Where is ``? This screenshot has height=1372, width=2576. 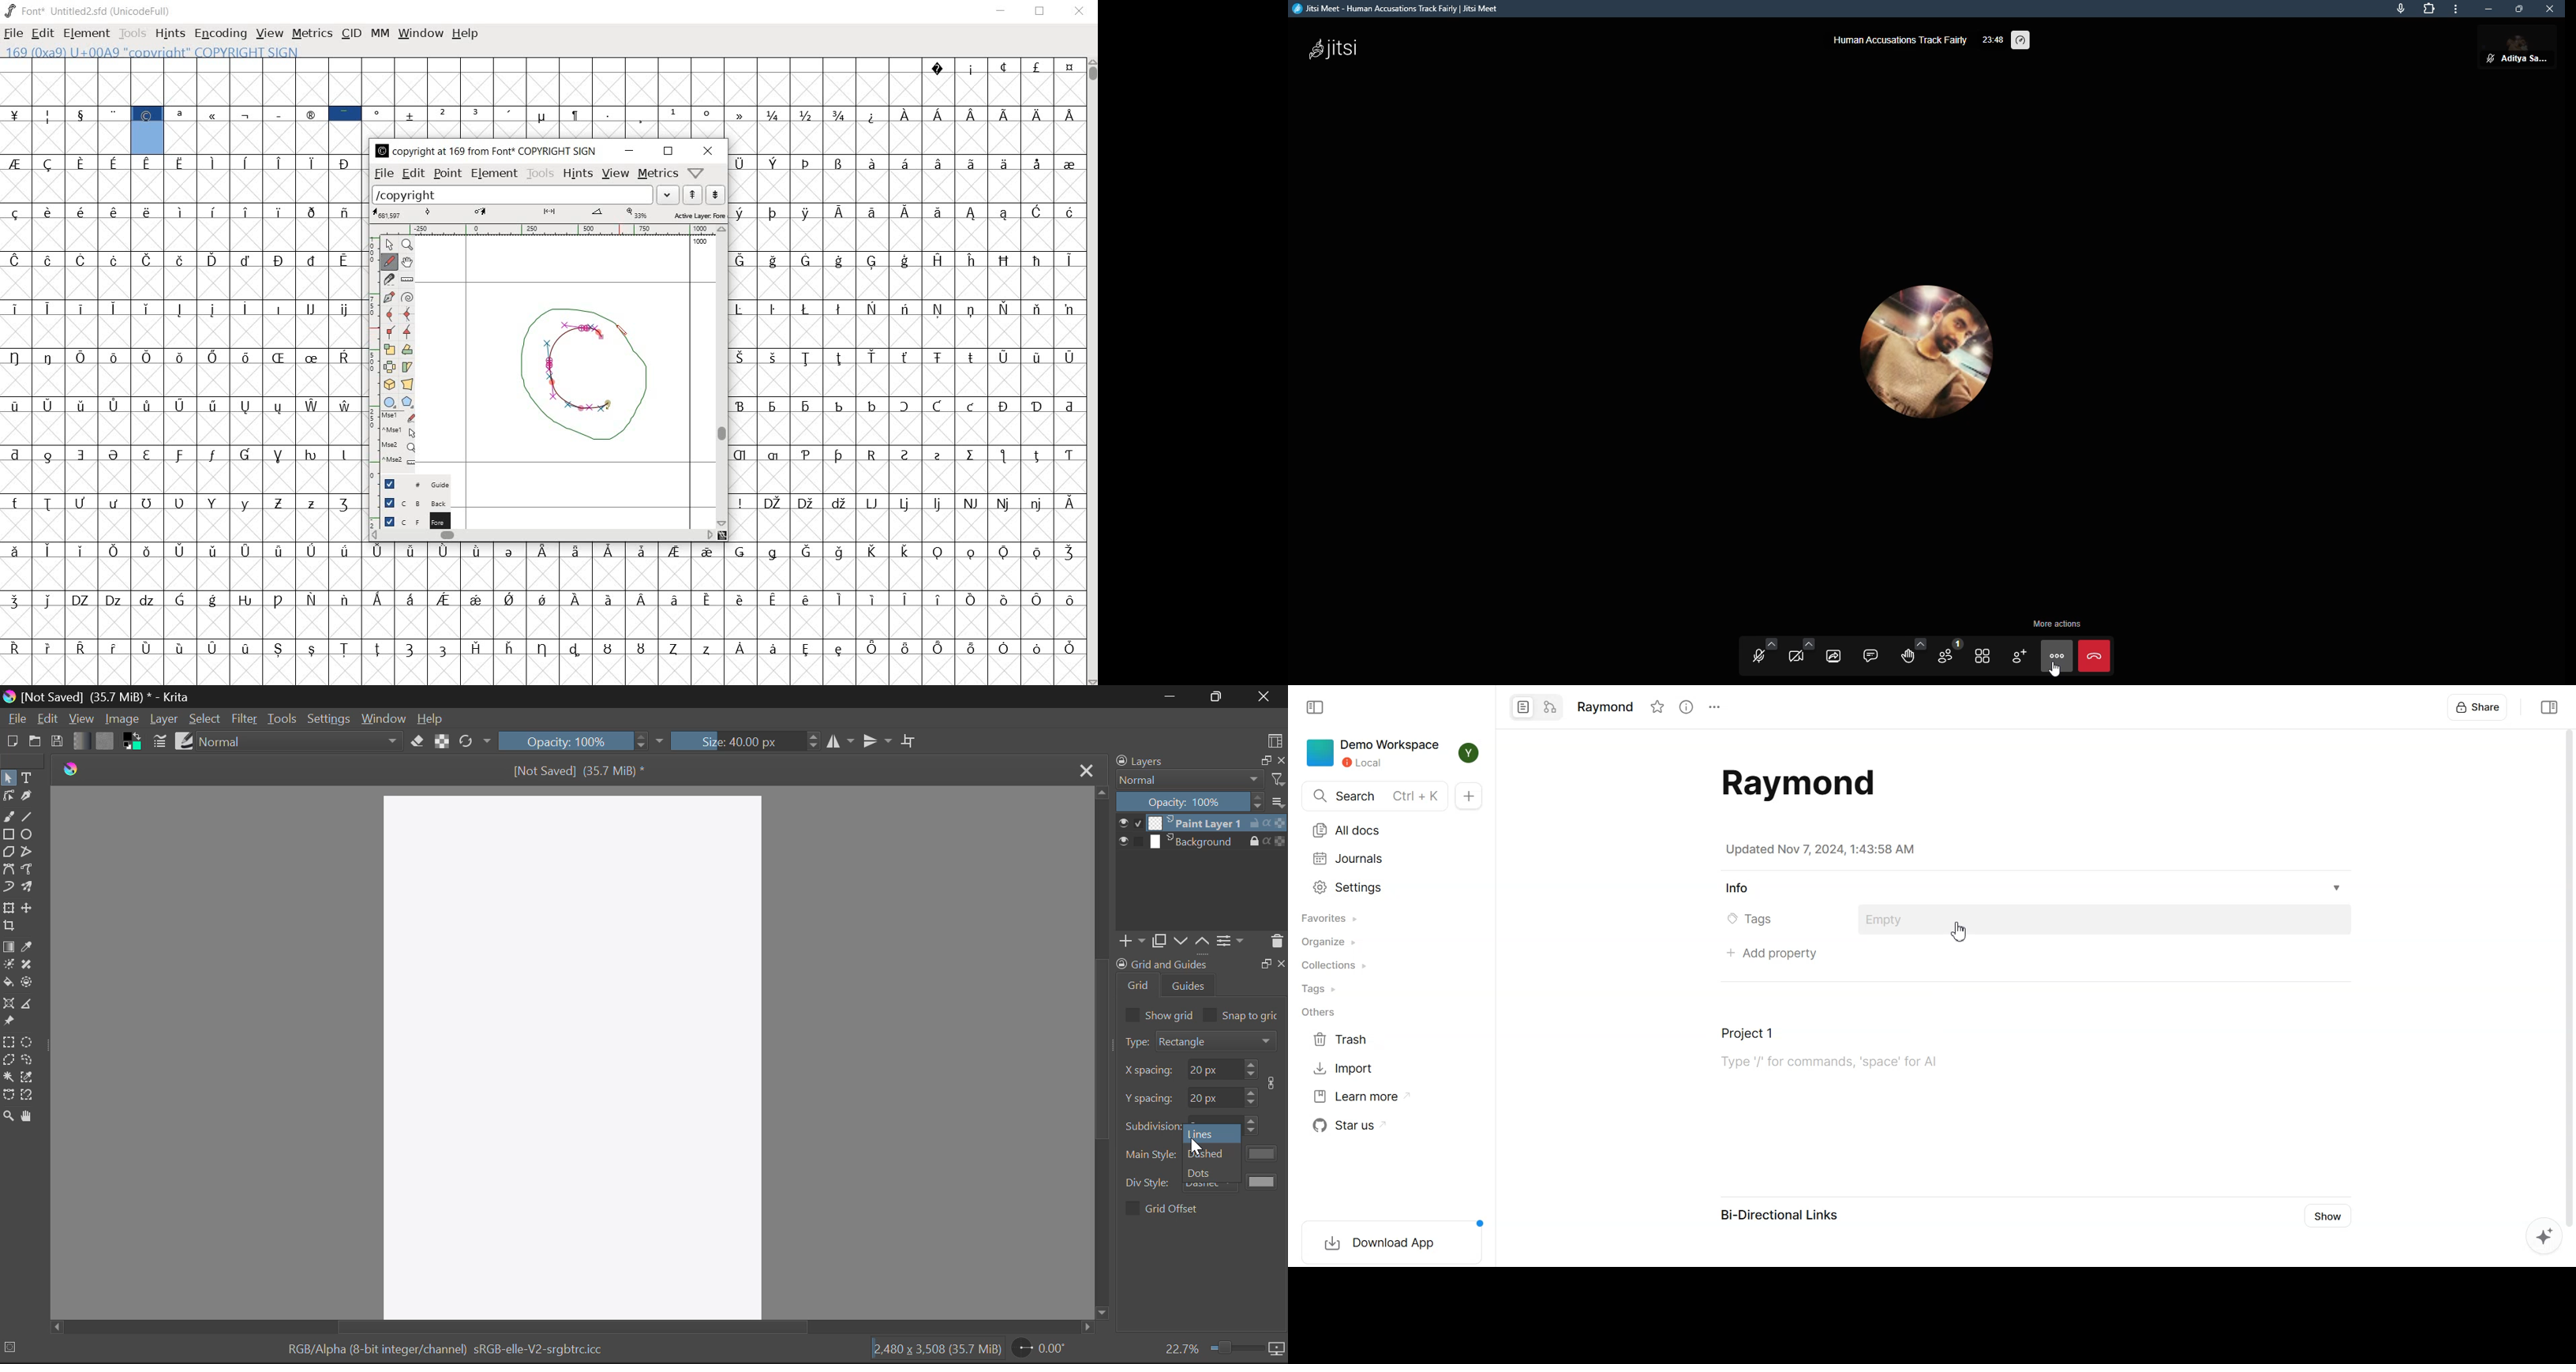  is located at coordinates (1265, 962).